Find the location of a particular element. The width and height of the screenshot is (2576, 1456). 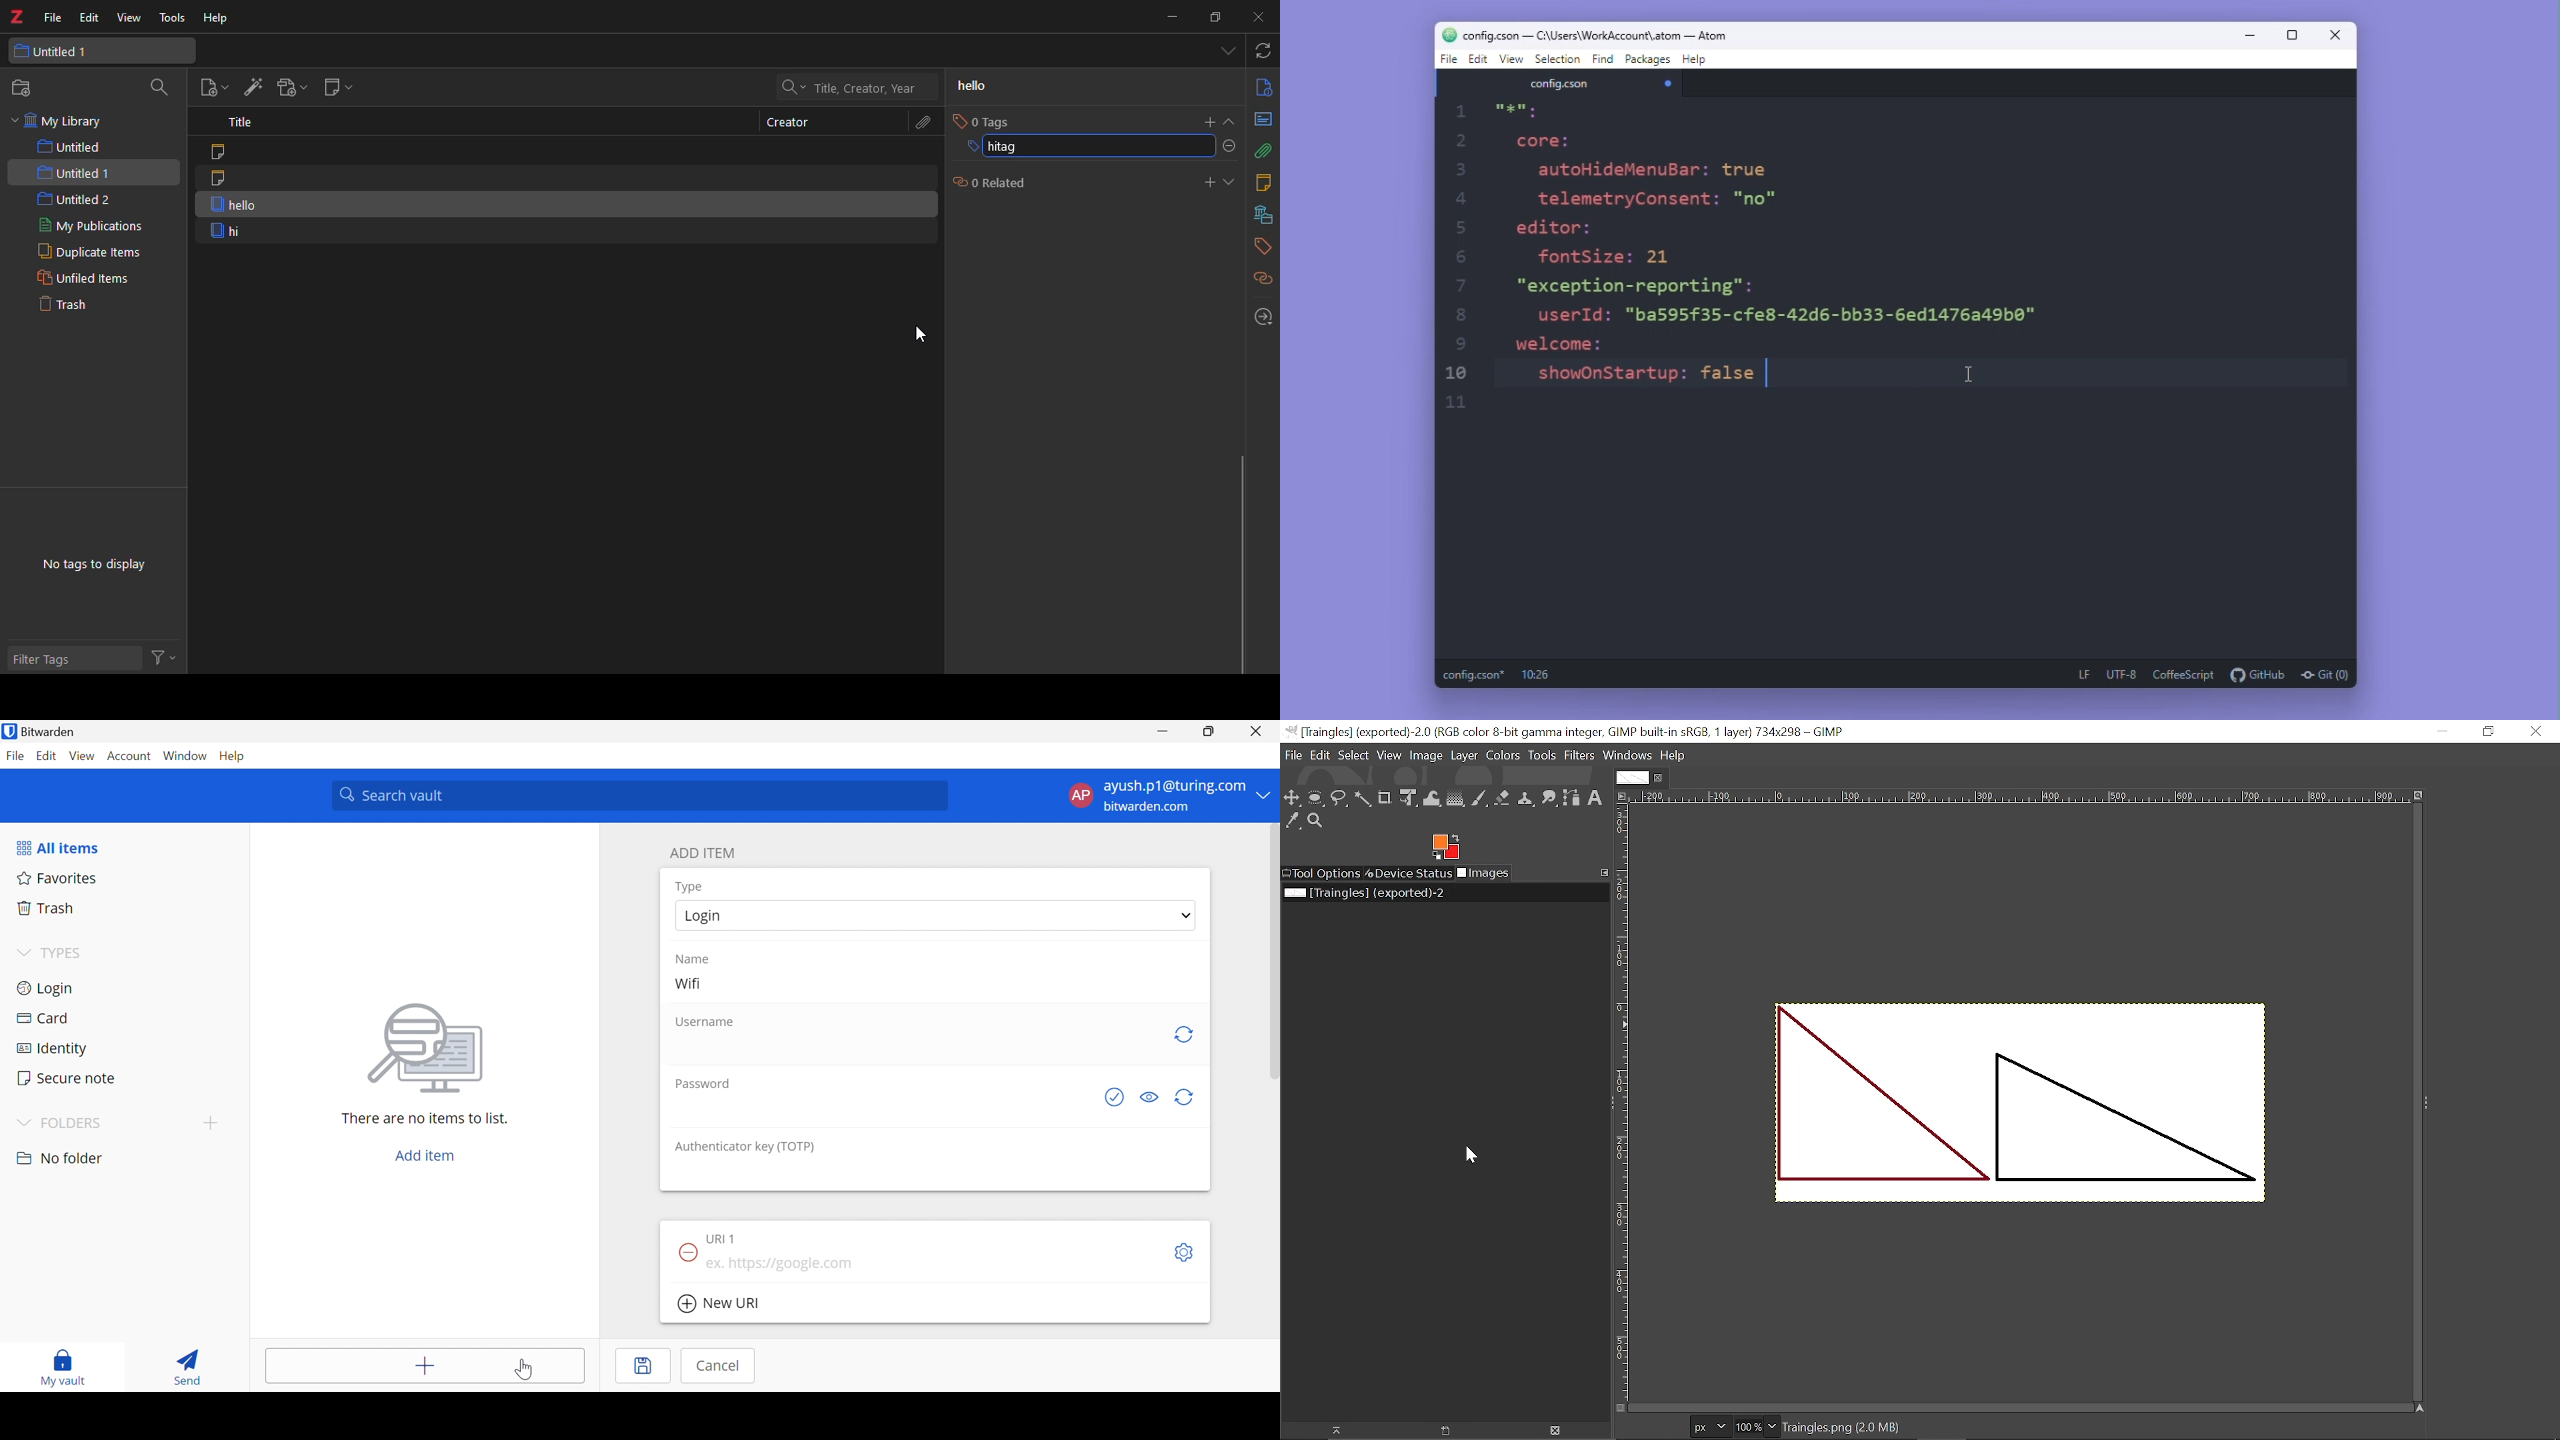

Close is located at coordinates (2537, 733).